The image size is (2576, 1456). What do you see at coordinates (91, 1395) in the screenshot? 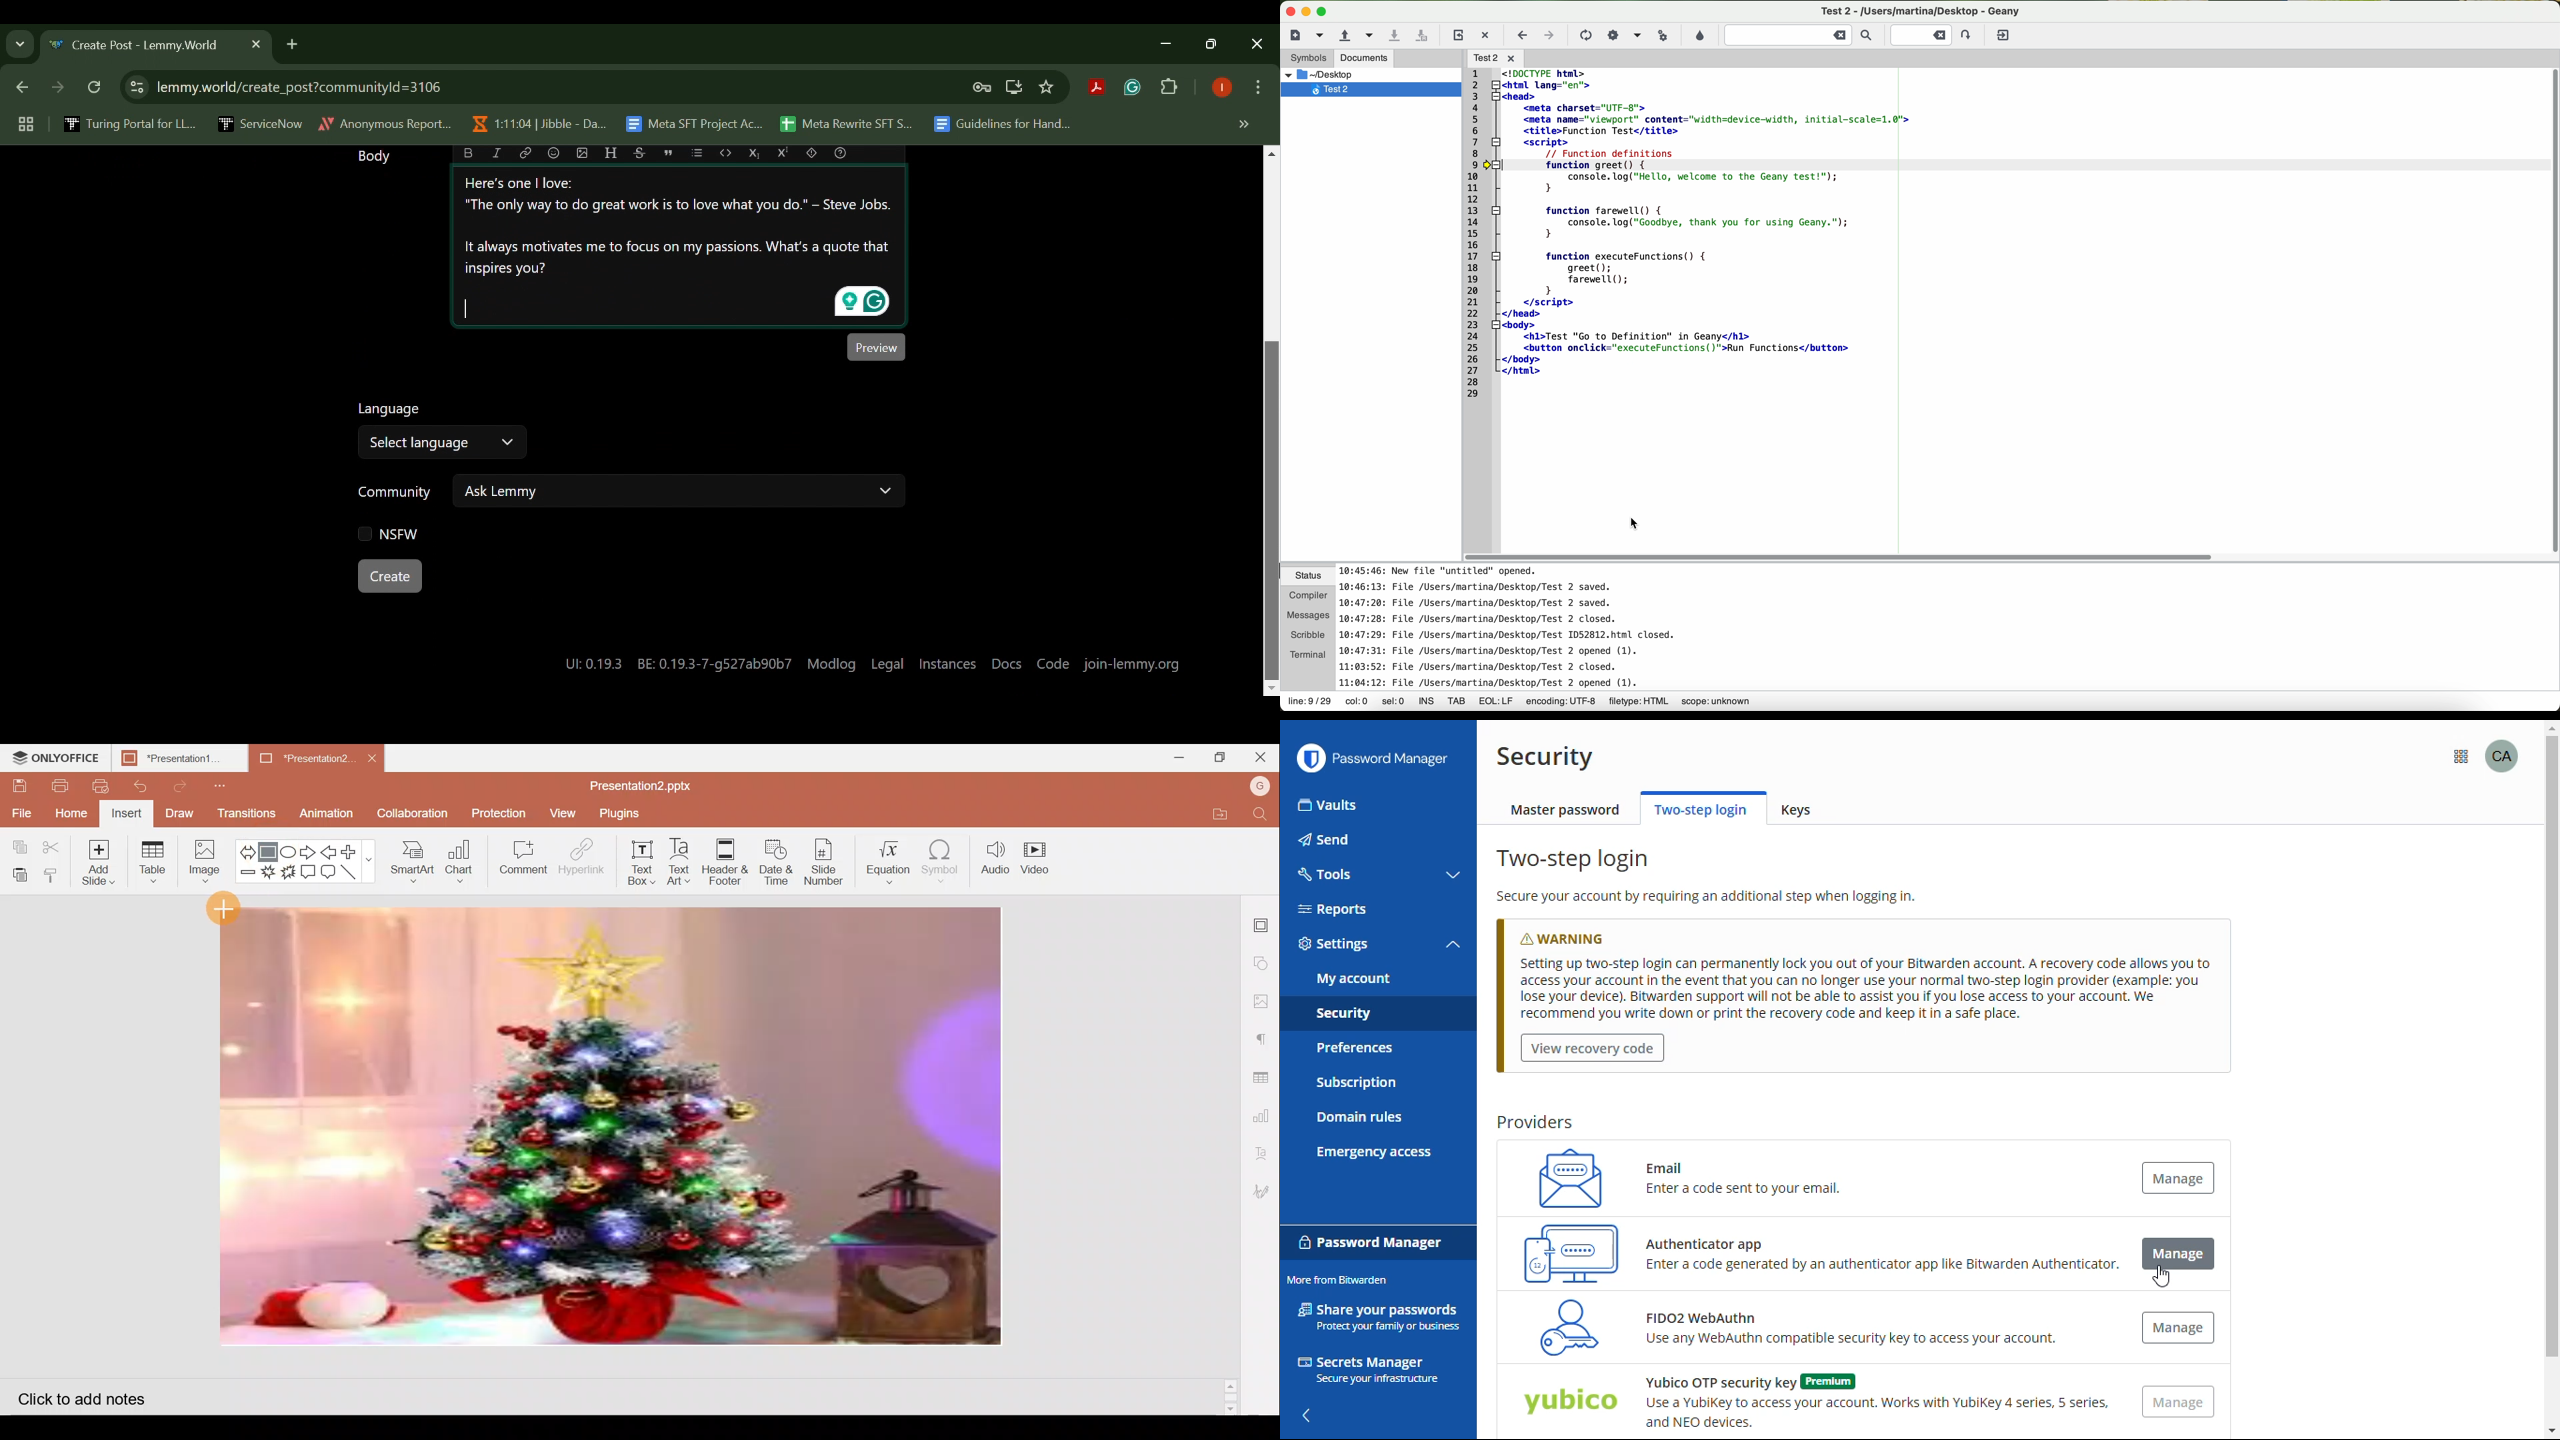
I see `Click to add notes` at bounding box center [91, 1395].